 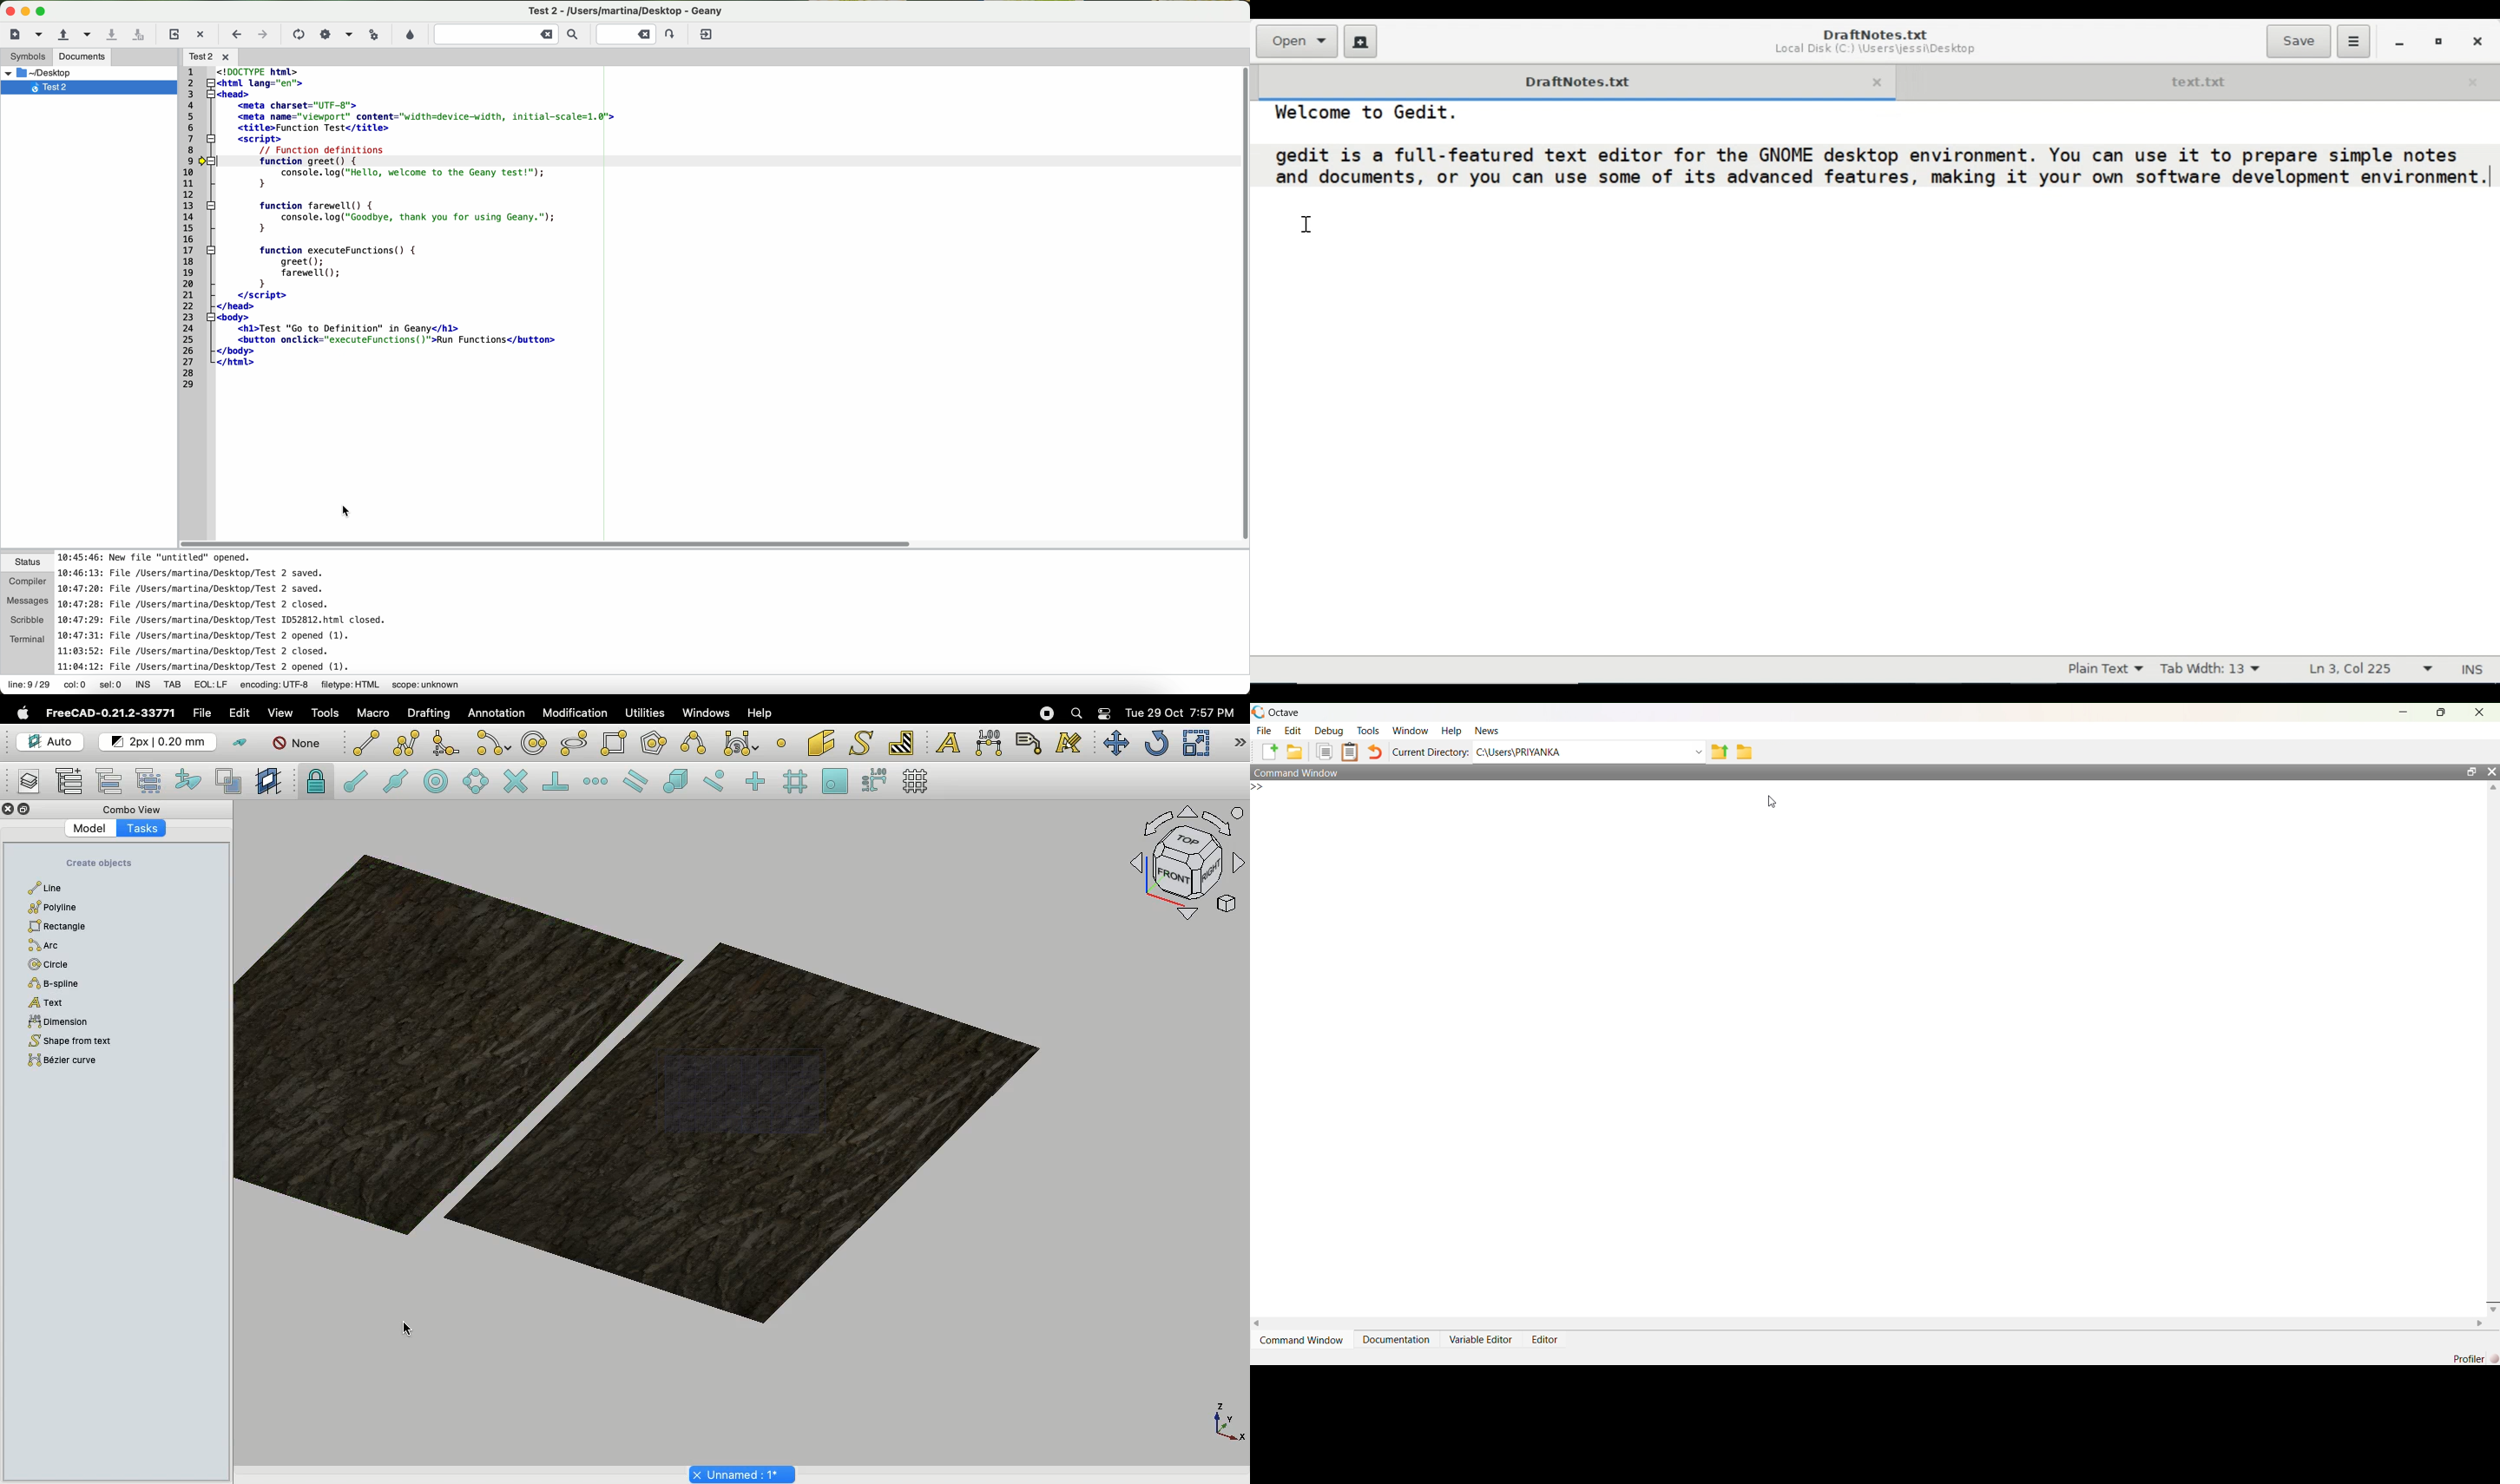 I want to click on Left Scroll, so click(x=1258, y=1323).